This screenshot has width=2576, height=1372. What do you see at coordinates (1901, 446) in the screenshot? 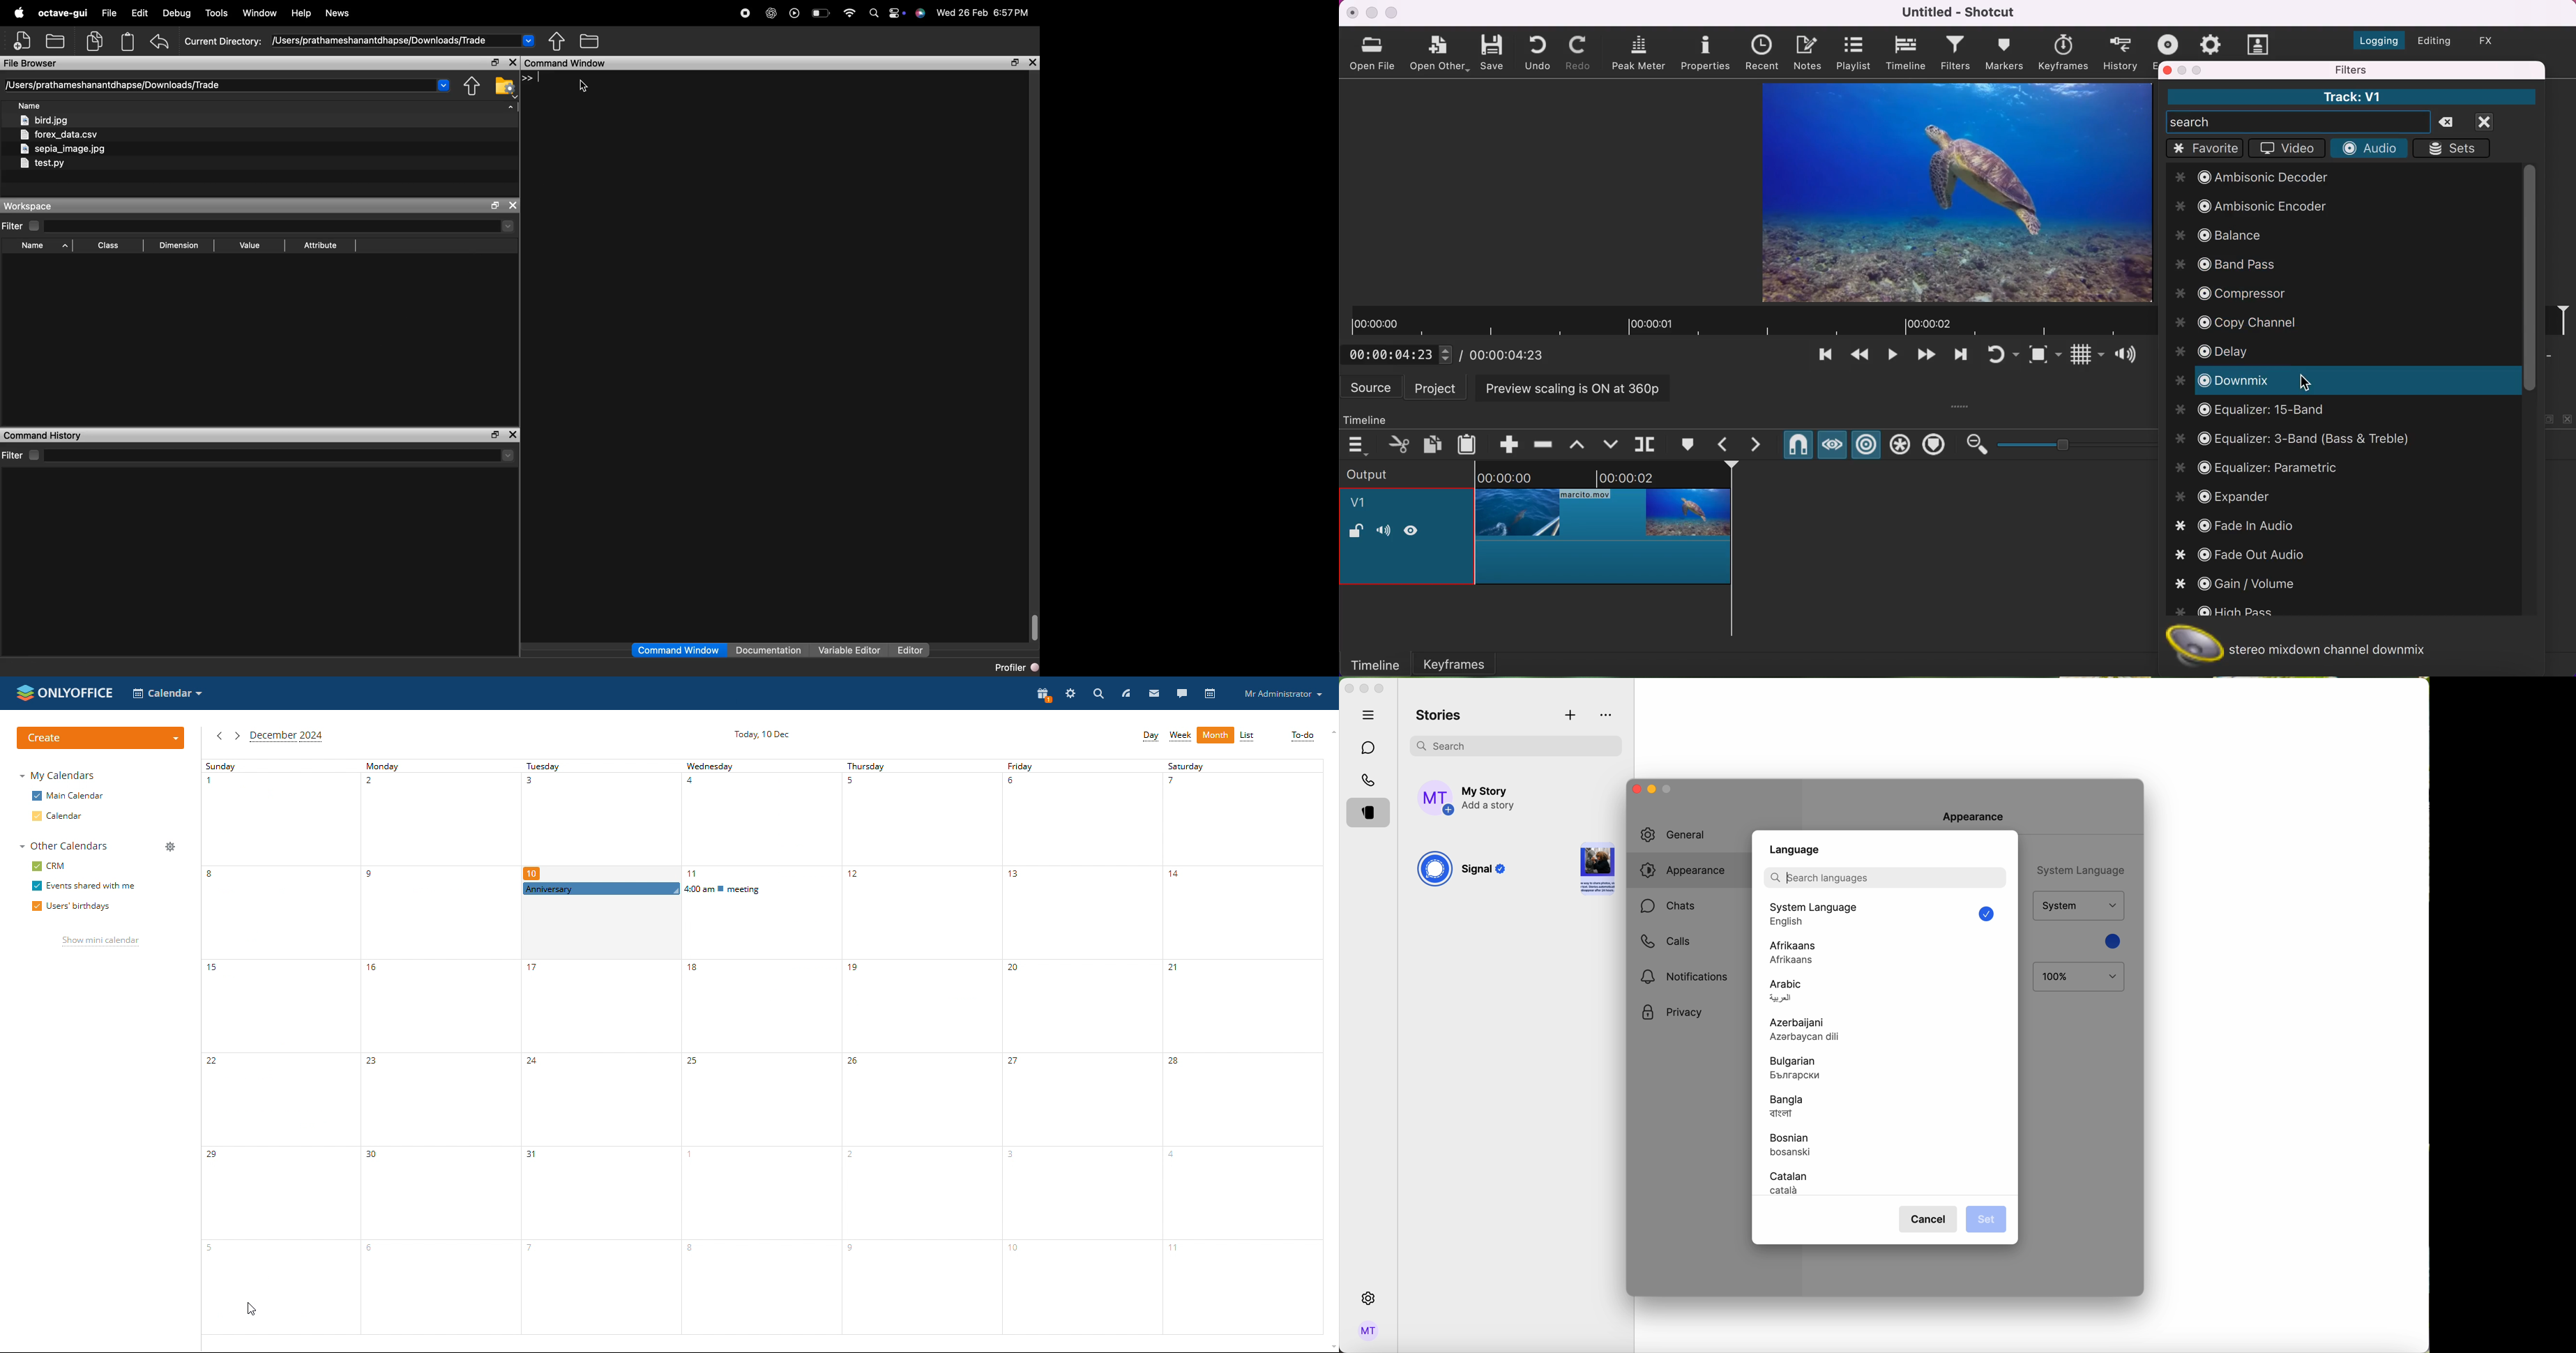
I see `ripple all tracks` at bounding box center [1901, 446].